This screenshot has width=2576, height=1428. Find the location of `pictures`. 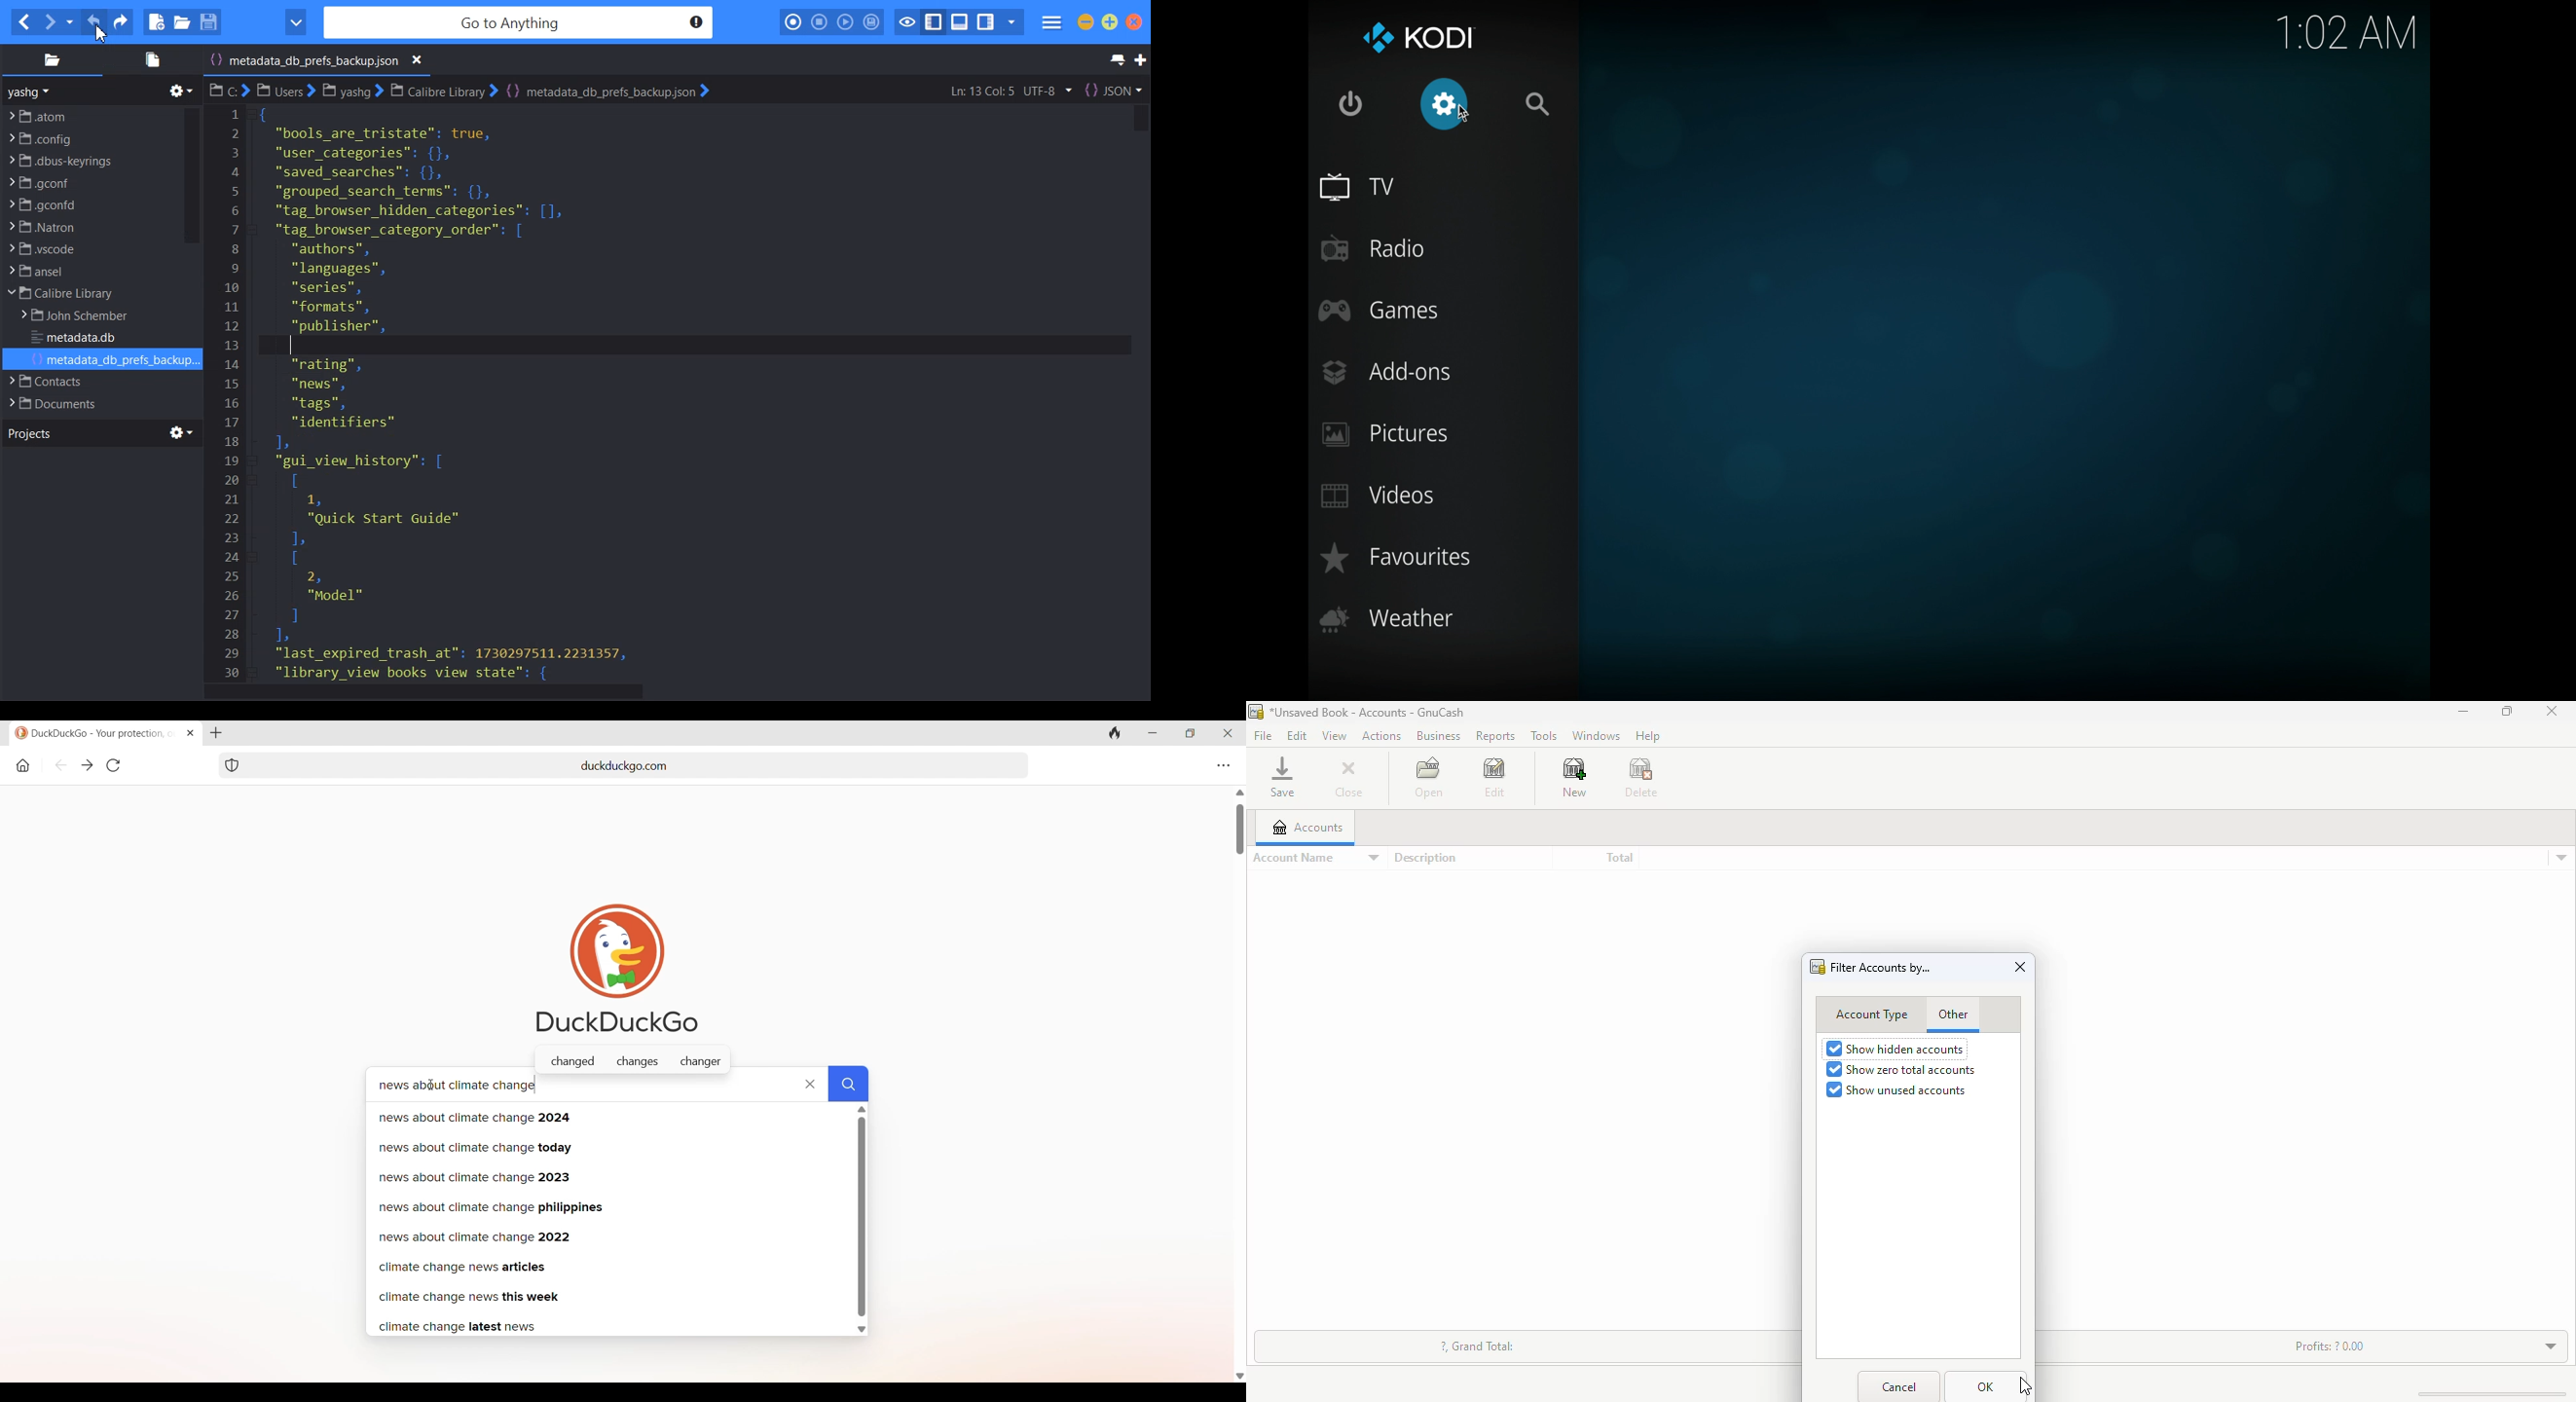

pictures is located at coordinates (1384, 434).